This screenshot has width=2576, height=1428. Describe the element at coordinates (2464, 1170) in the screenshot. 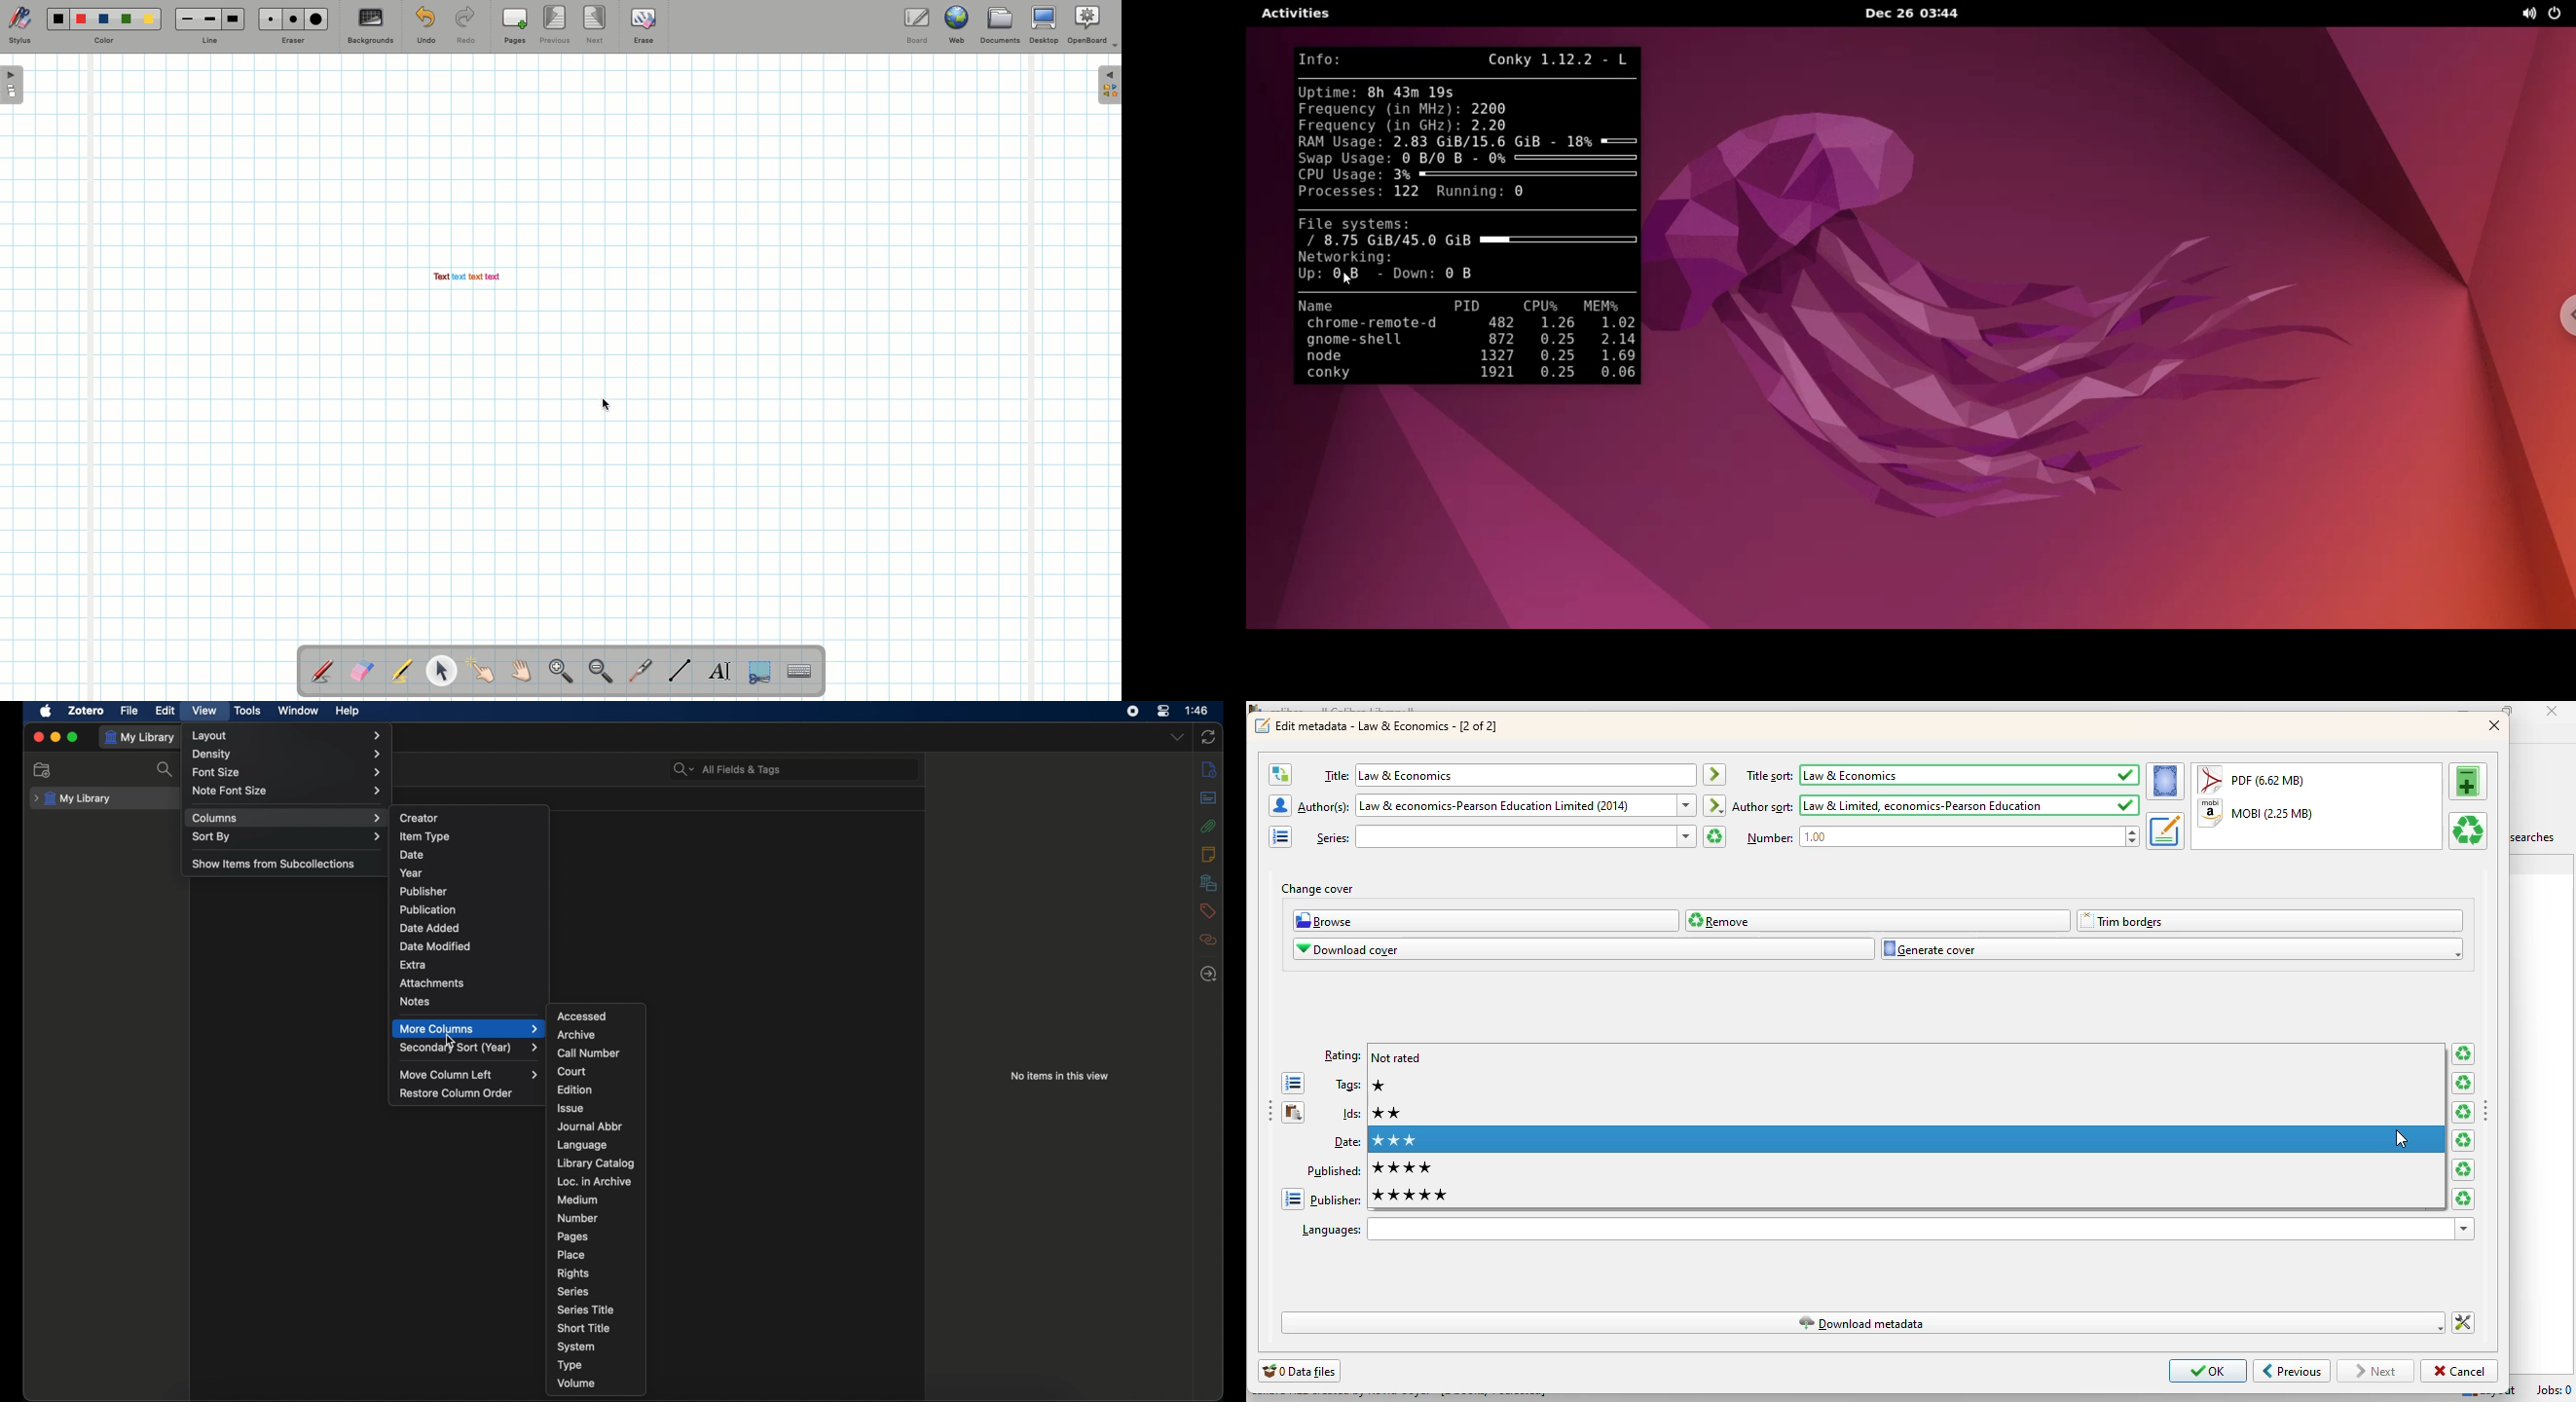

I see `clear date` at that location.